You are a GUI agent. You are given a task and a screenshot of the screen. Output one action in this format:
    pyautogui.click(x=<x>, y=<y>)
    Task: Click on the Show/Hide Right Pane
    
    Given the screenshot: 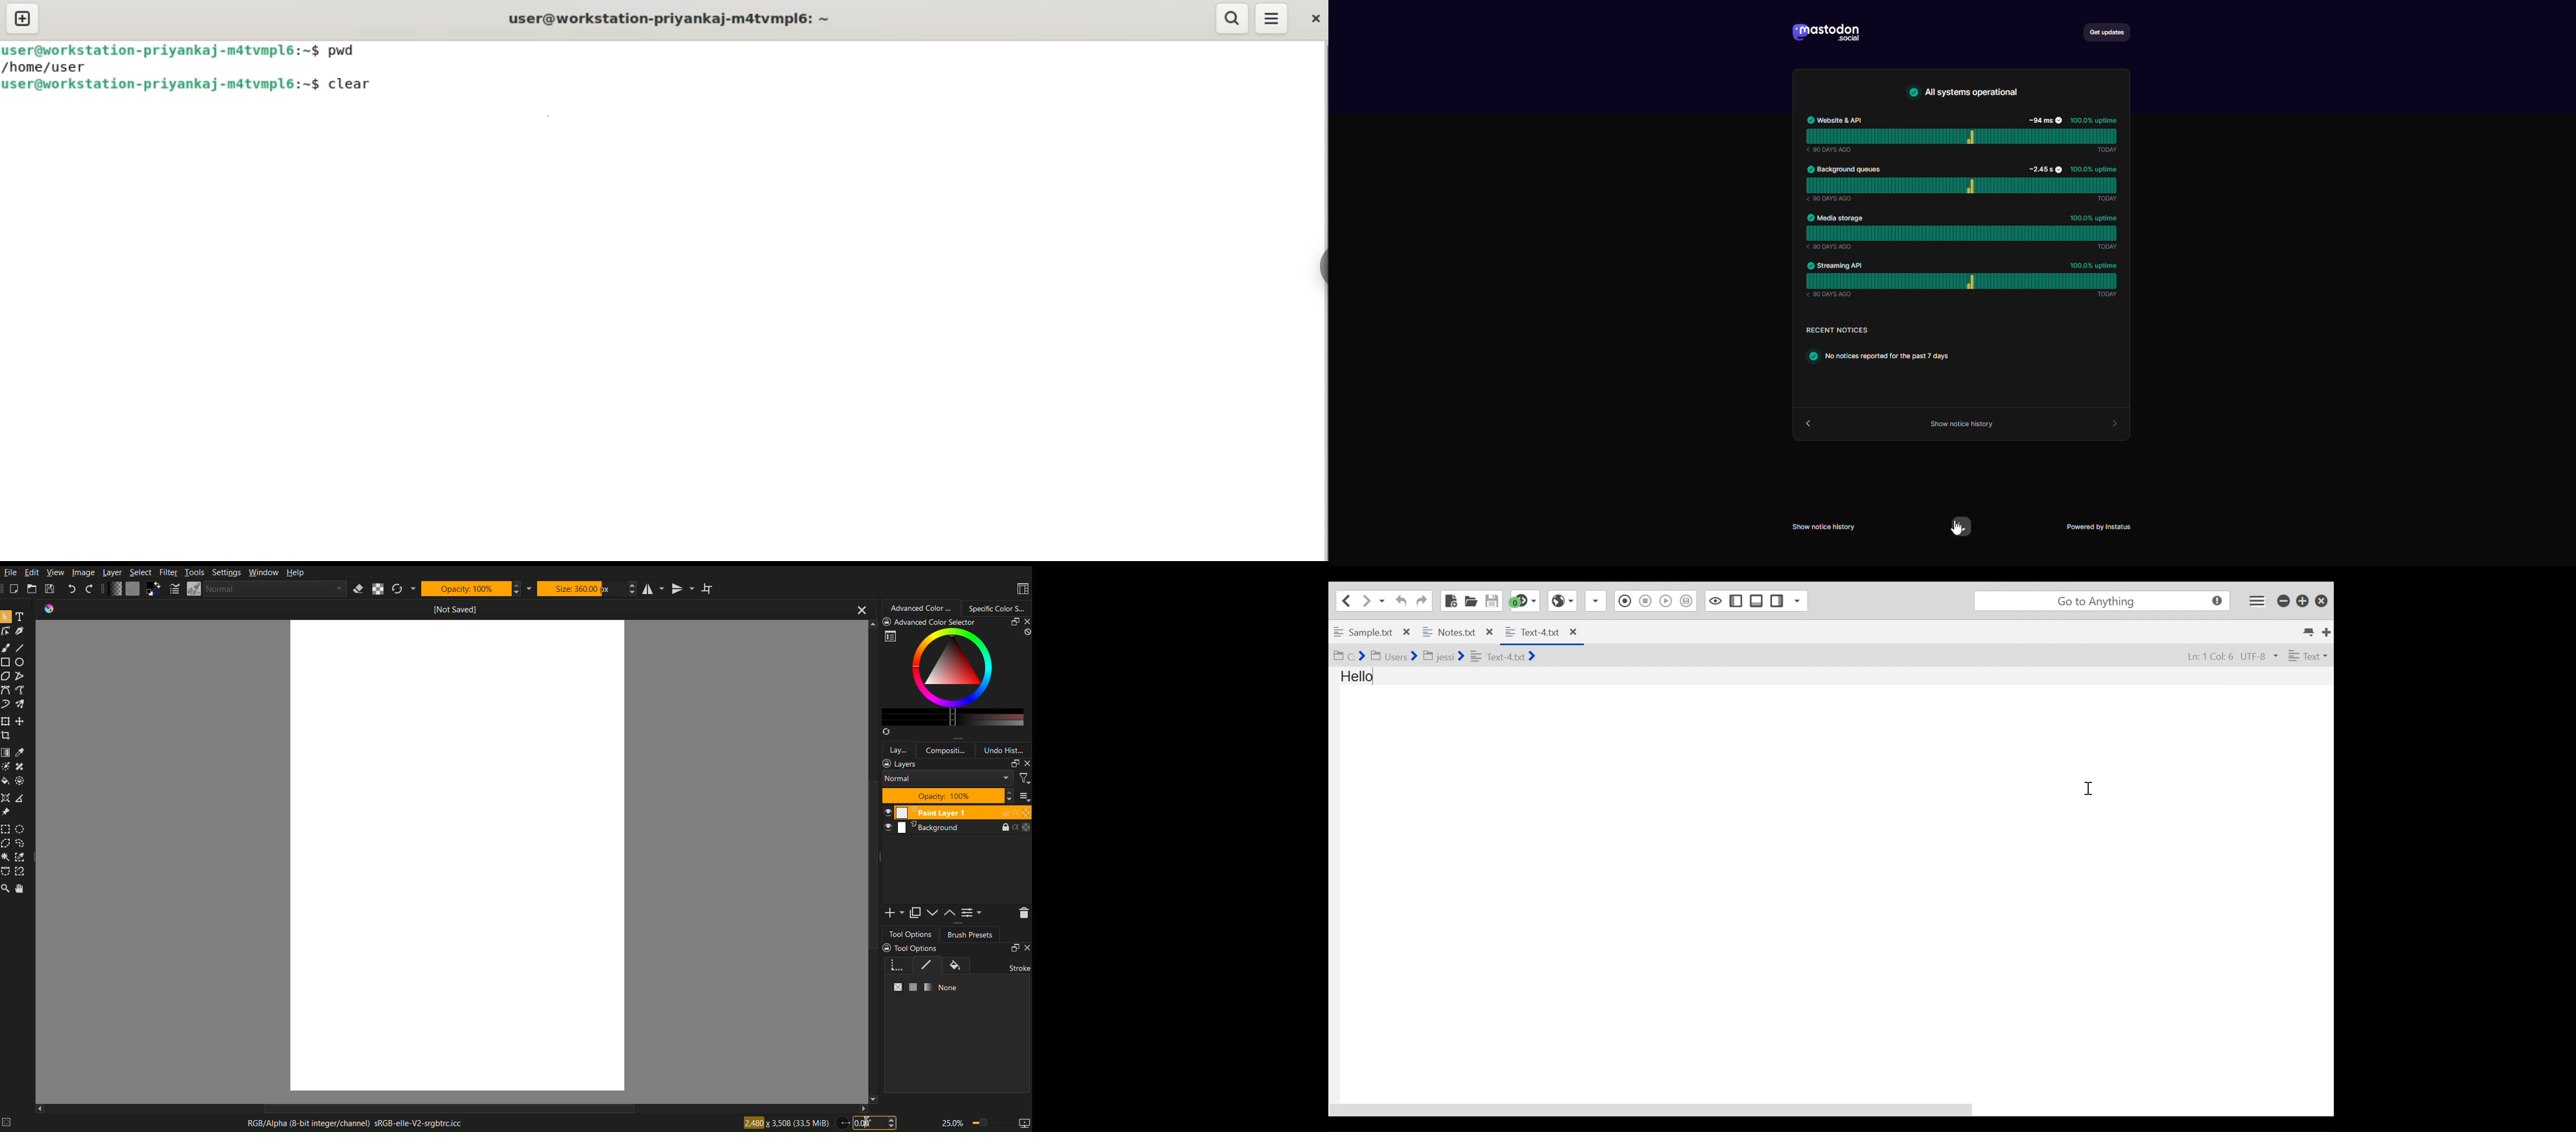 What is the action you would take?
    pyautogui.click(x=1777, y=601)
    